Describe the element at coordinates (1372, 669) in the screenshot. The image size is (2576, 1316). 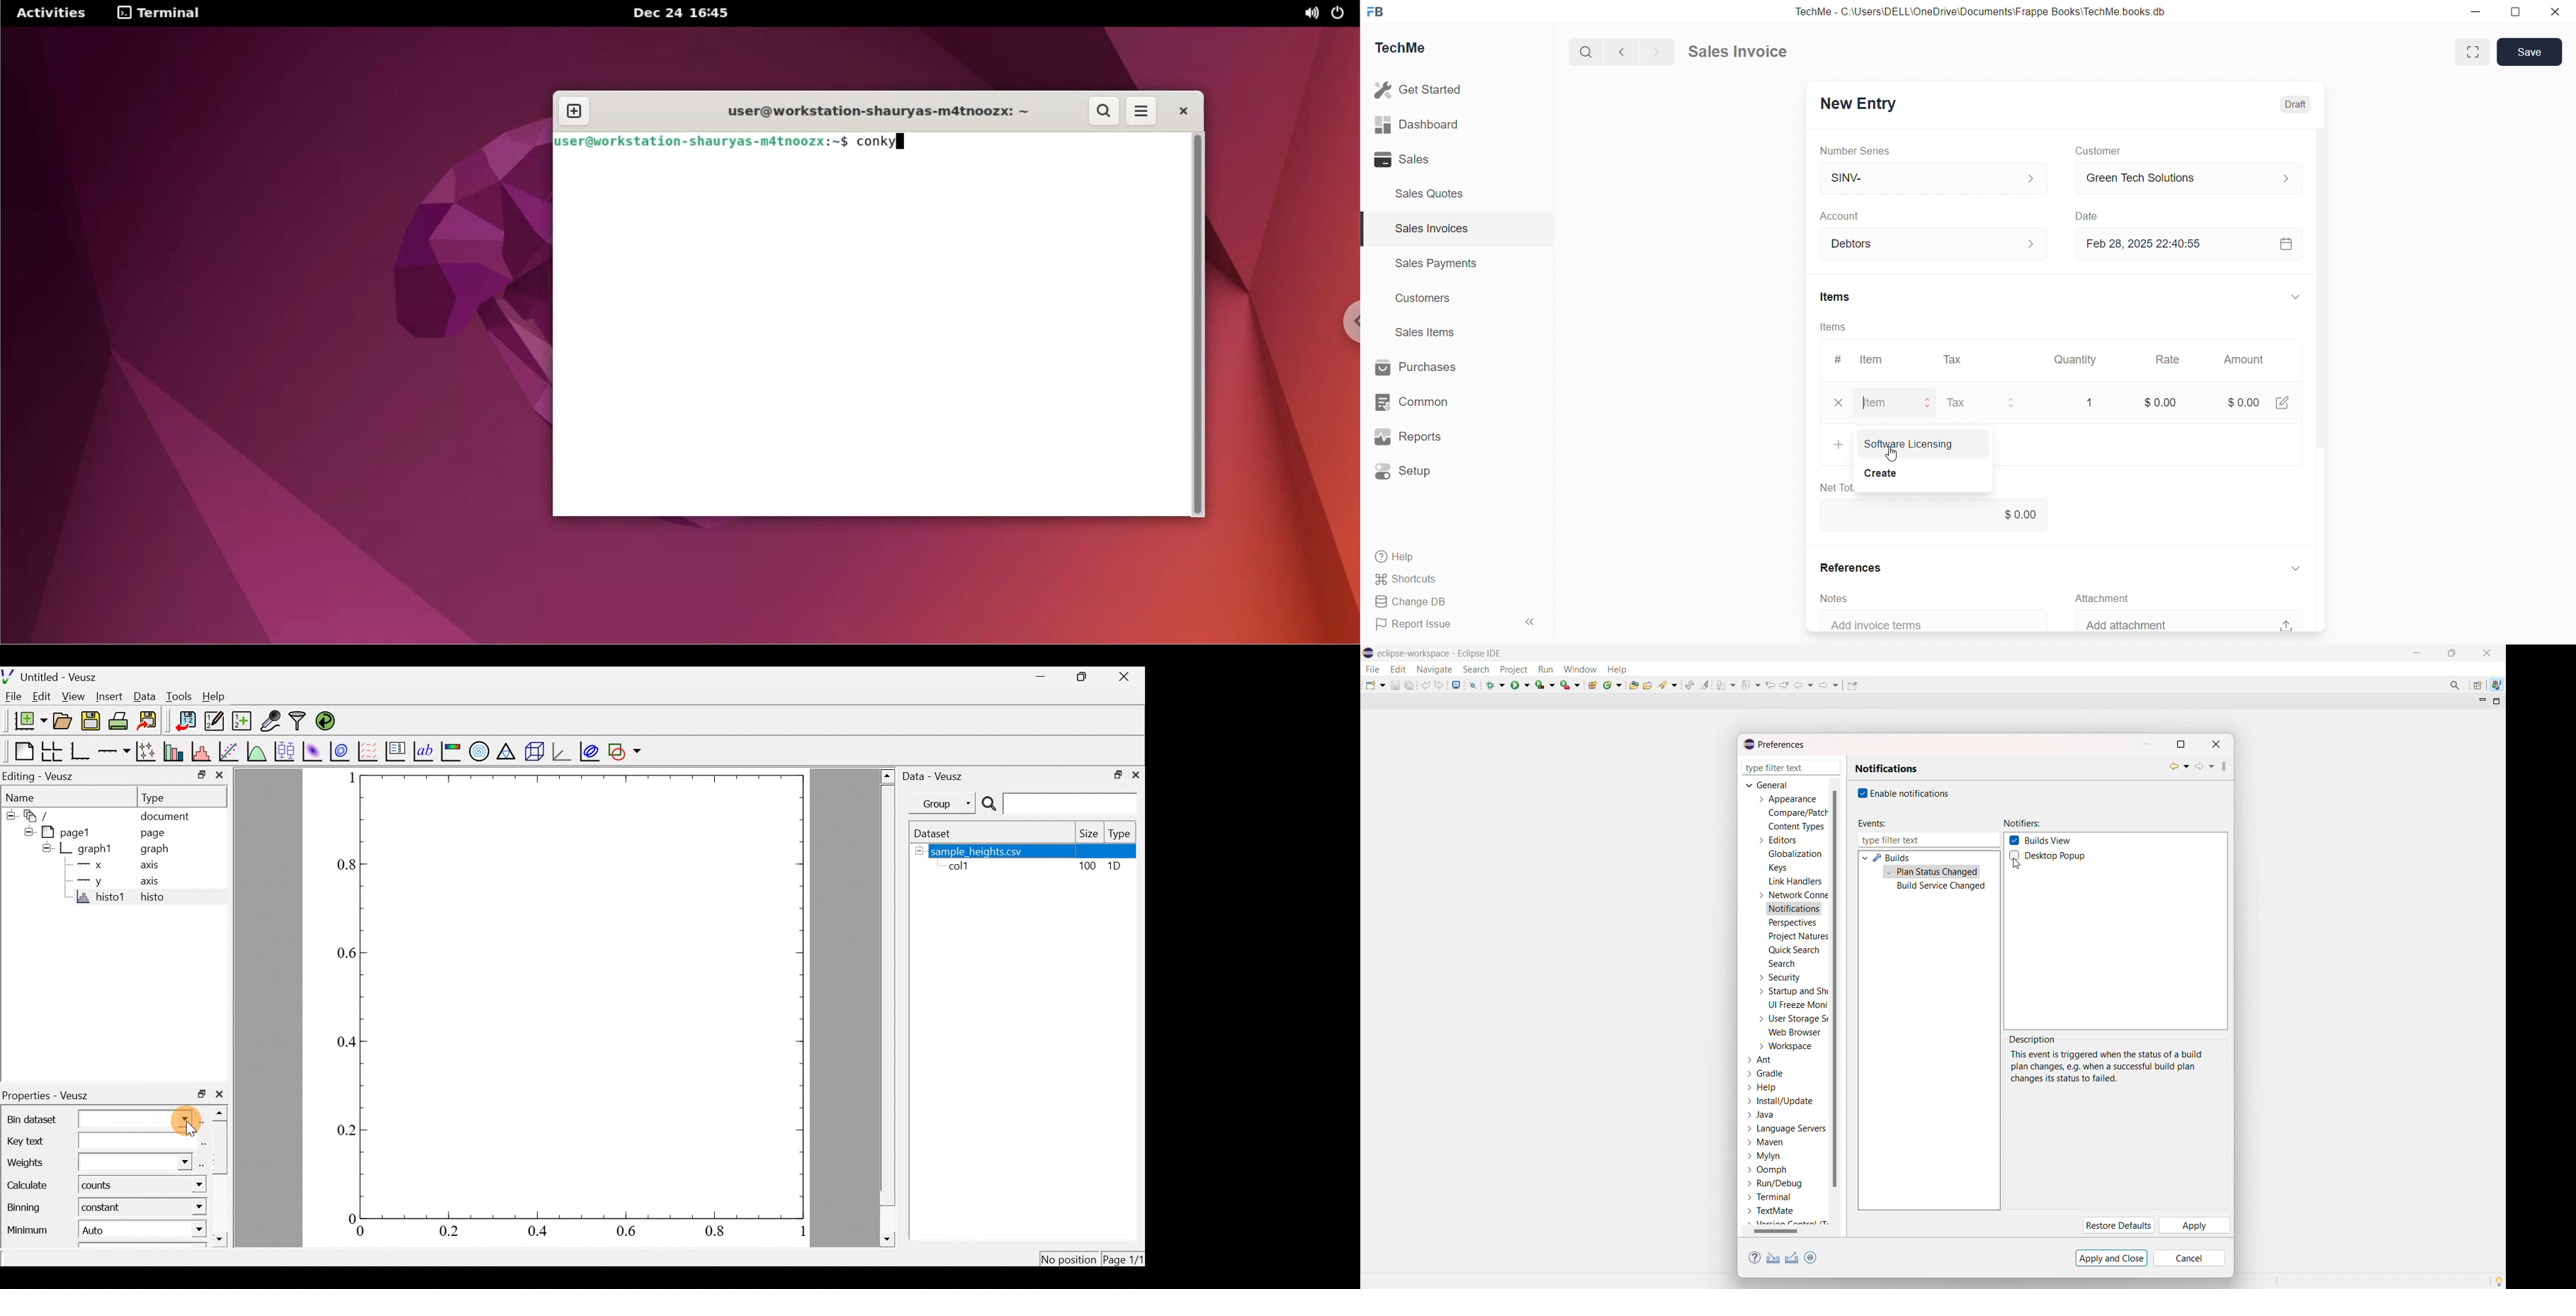
I see `file` at that location.